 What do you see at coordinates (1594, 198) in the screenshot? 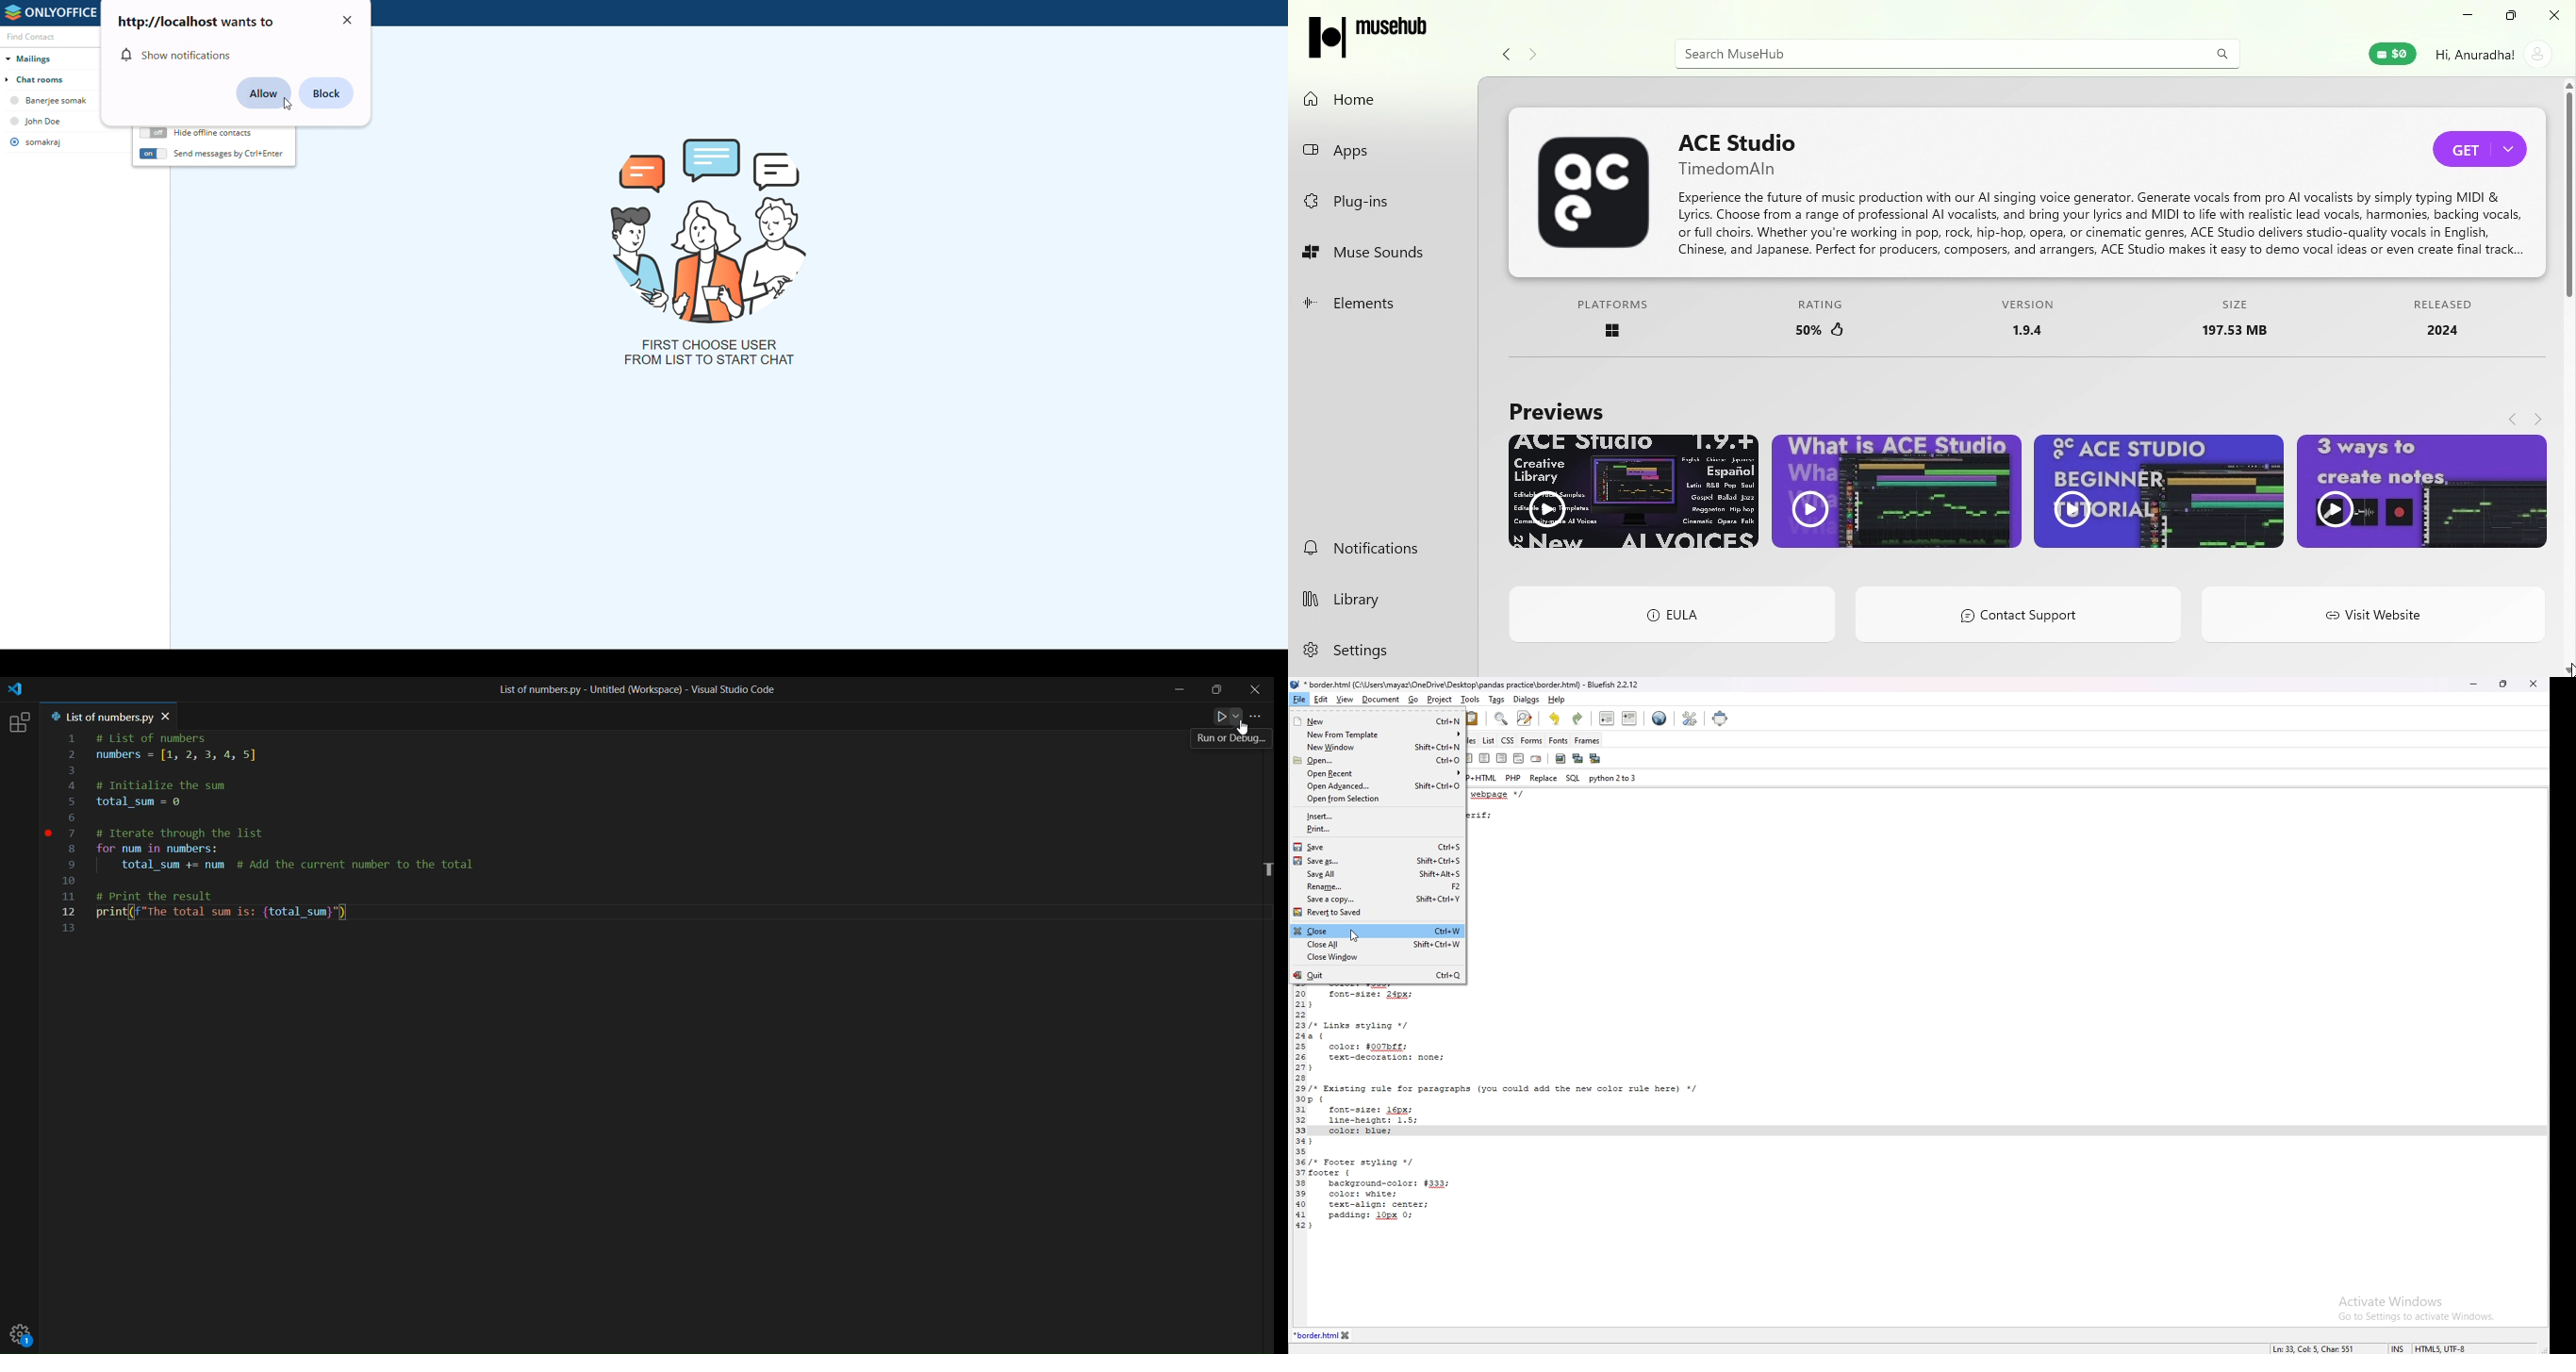
I see `ACE Studio logo` at bounding box center [1594, 198].